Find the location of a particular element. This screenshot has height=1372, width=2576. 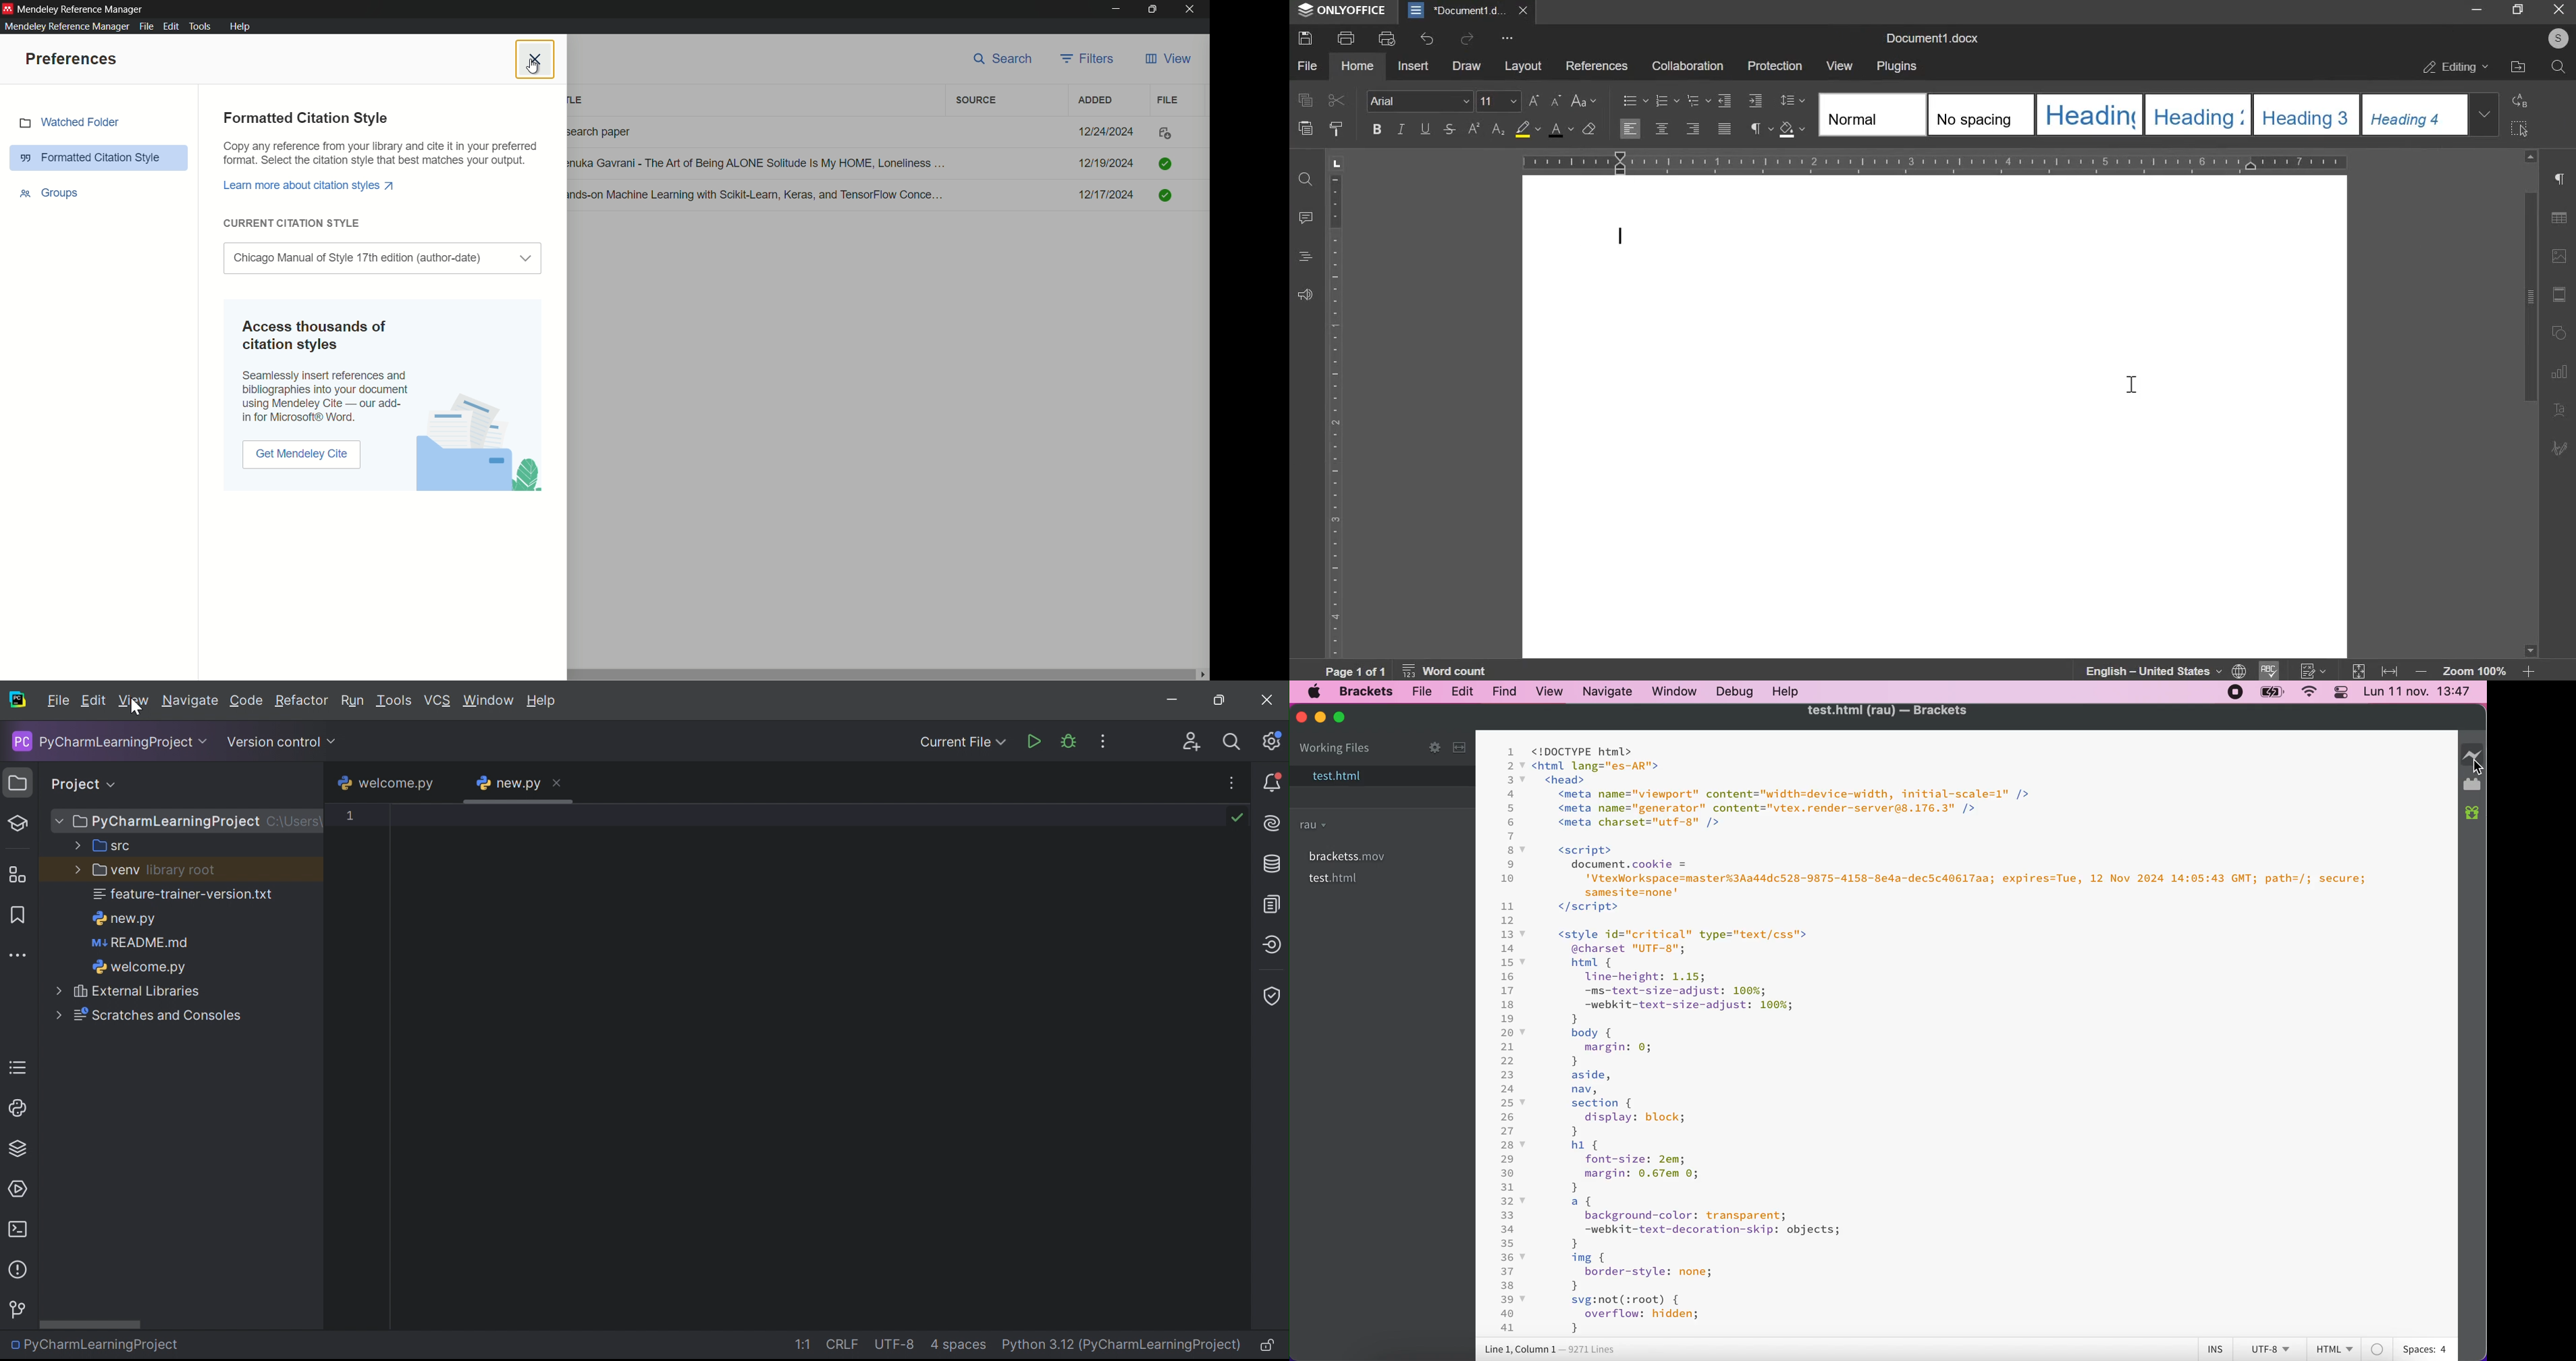

view is located at coordinates (1167, 59).